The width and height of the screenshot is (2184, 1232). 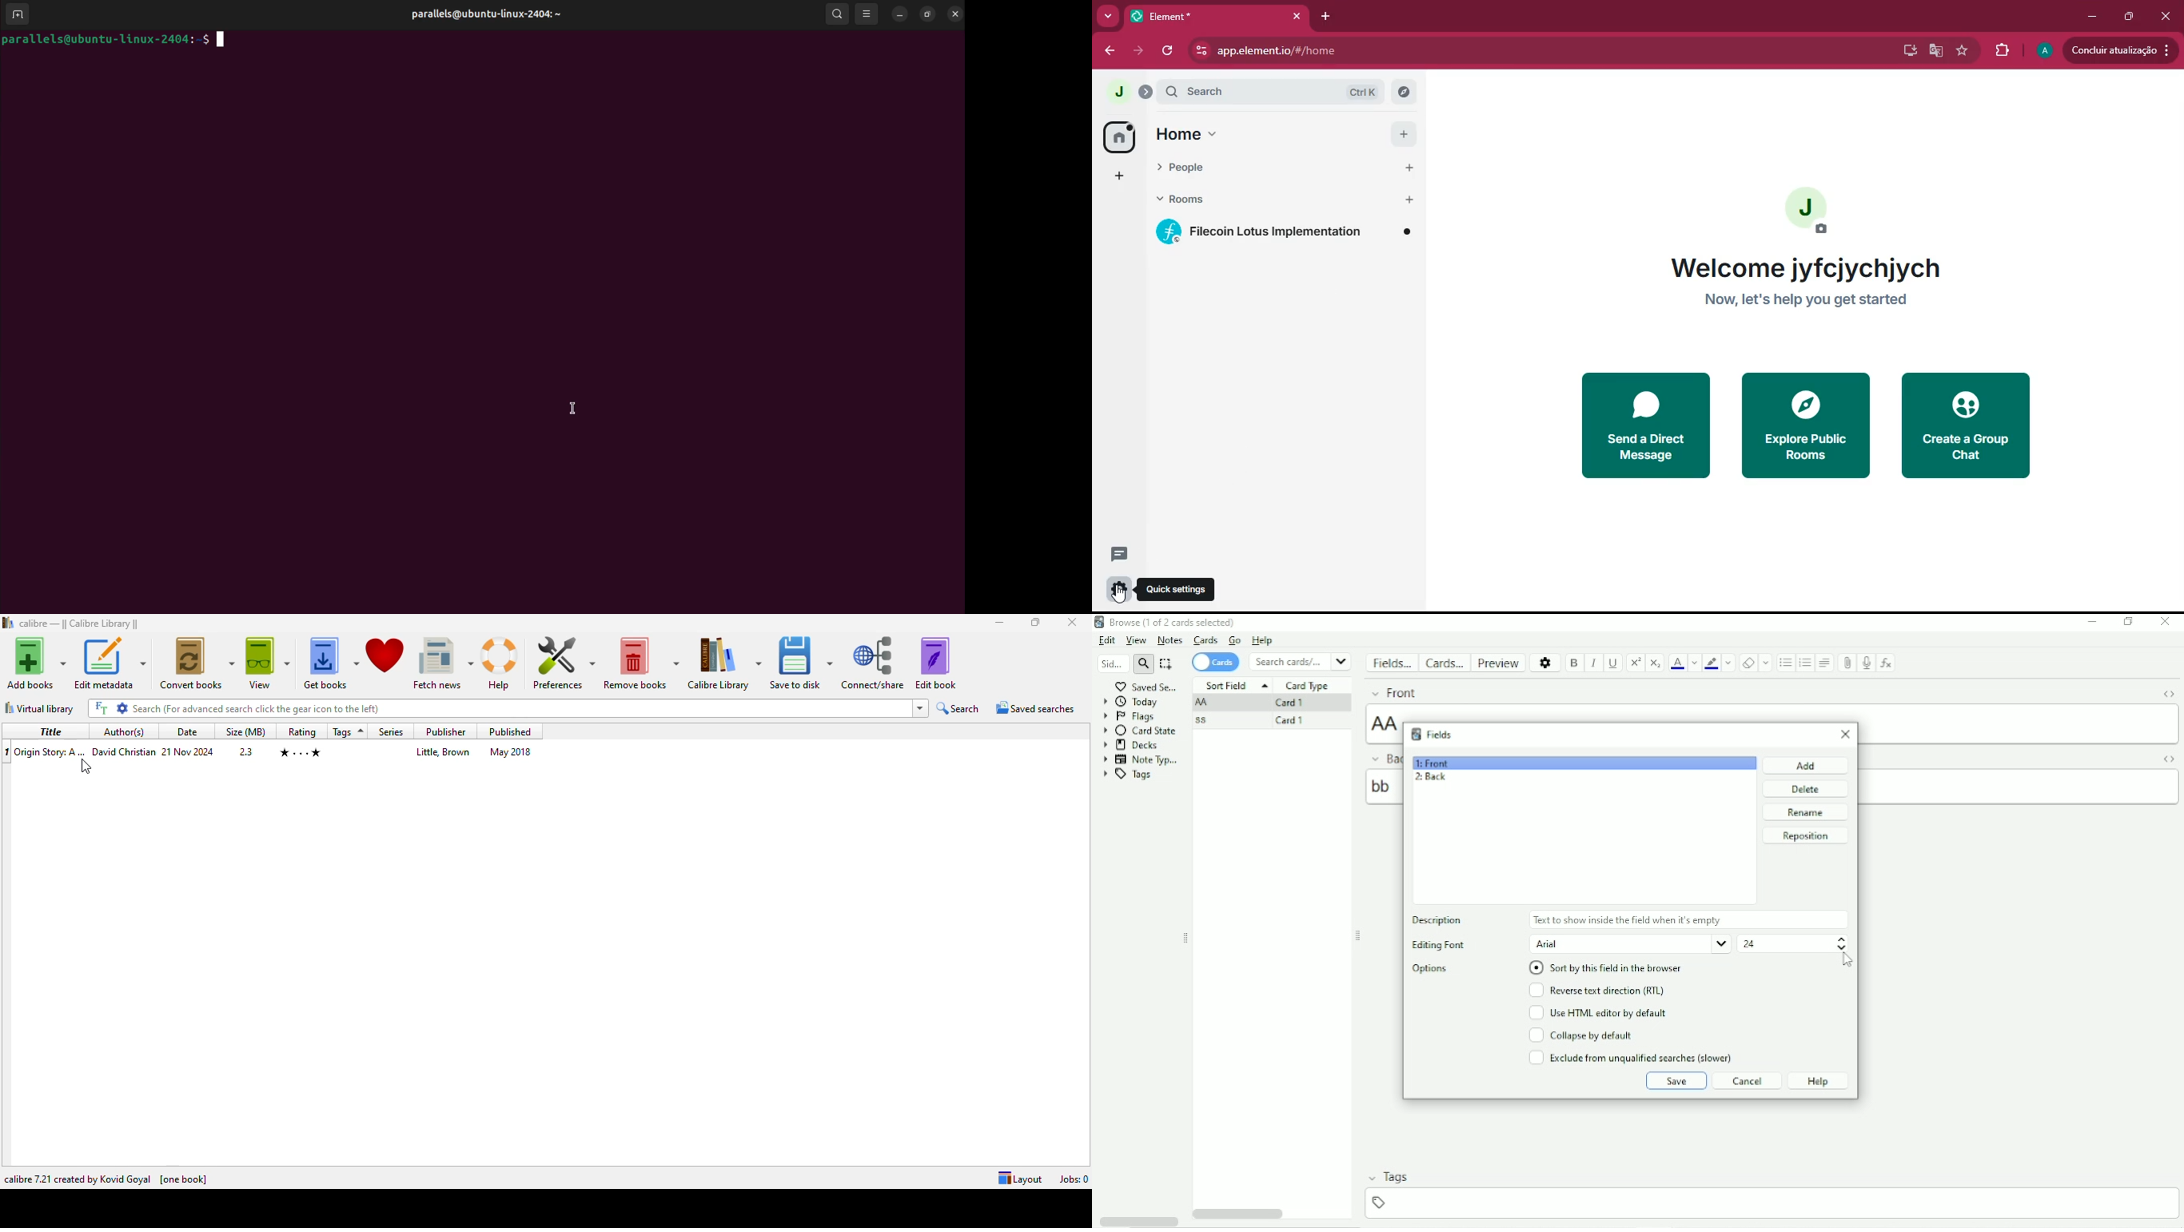 I want to click on Sort Field, so click(x=1236, y=686).